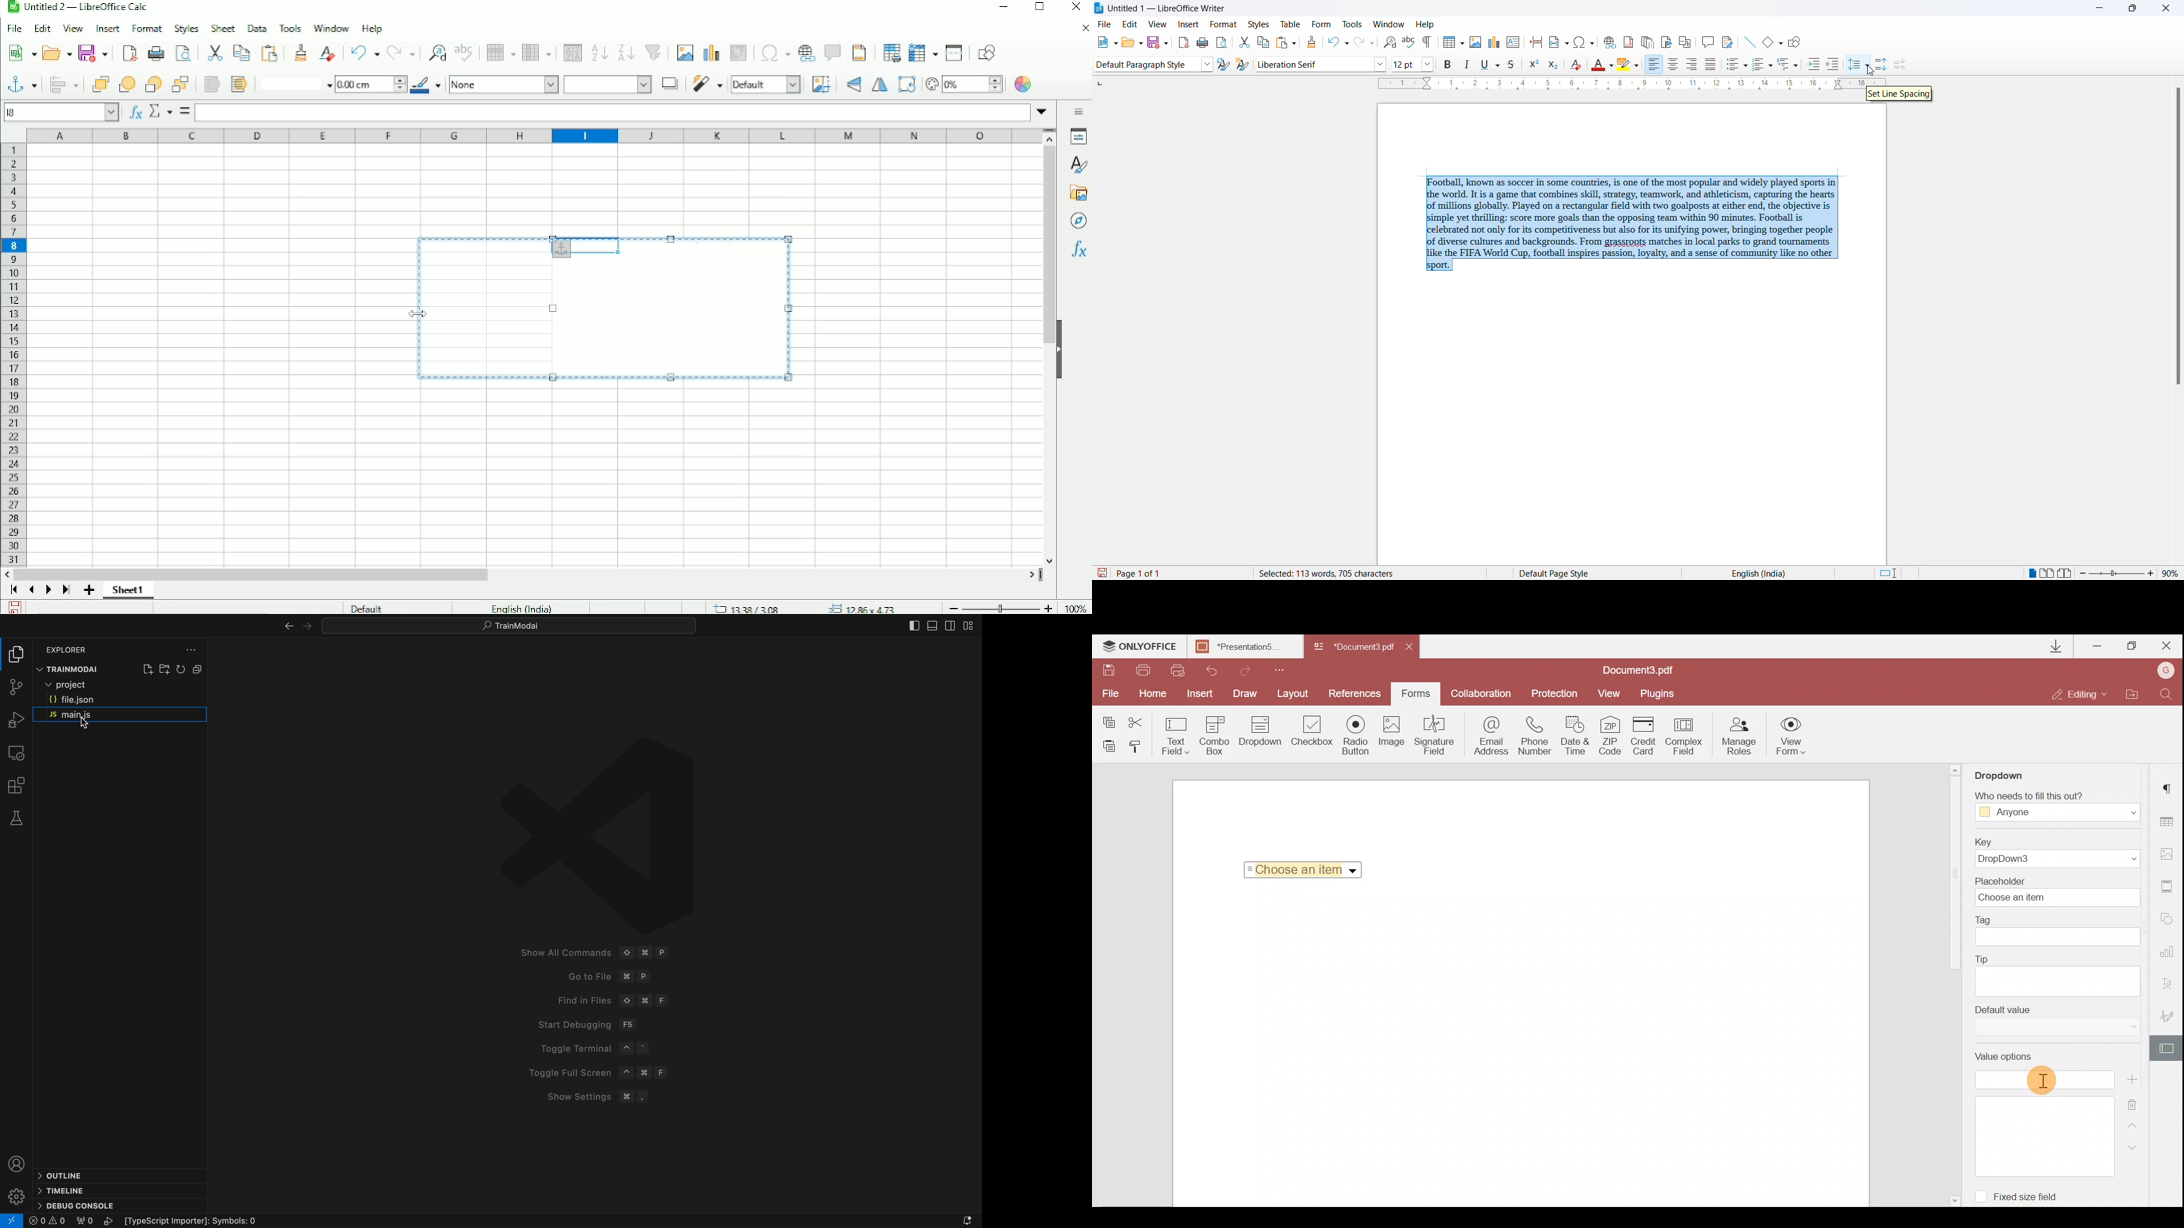 This screenshot has height=1232, width=2184. I want to click on bold, so click(1449, 64).